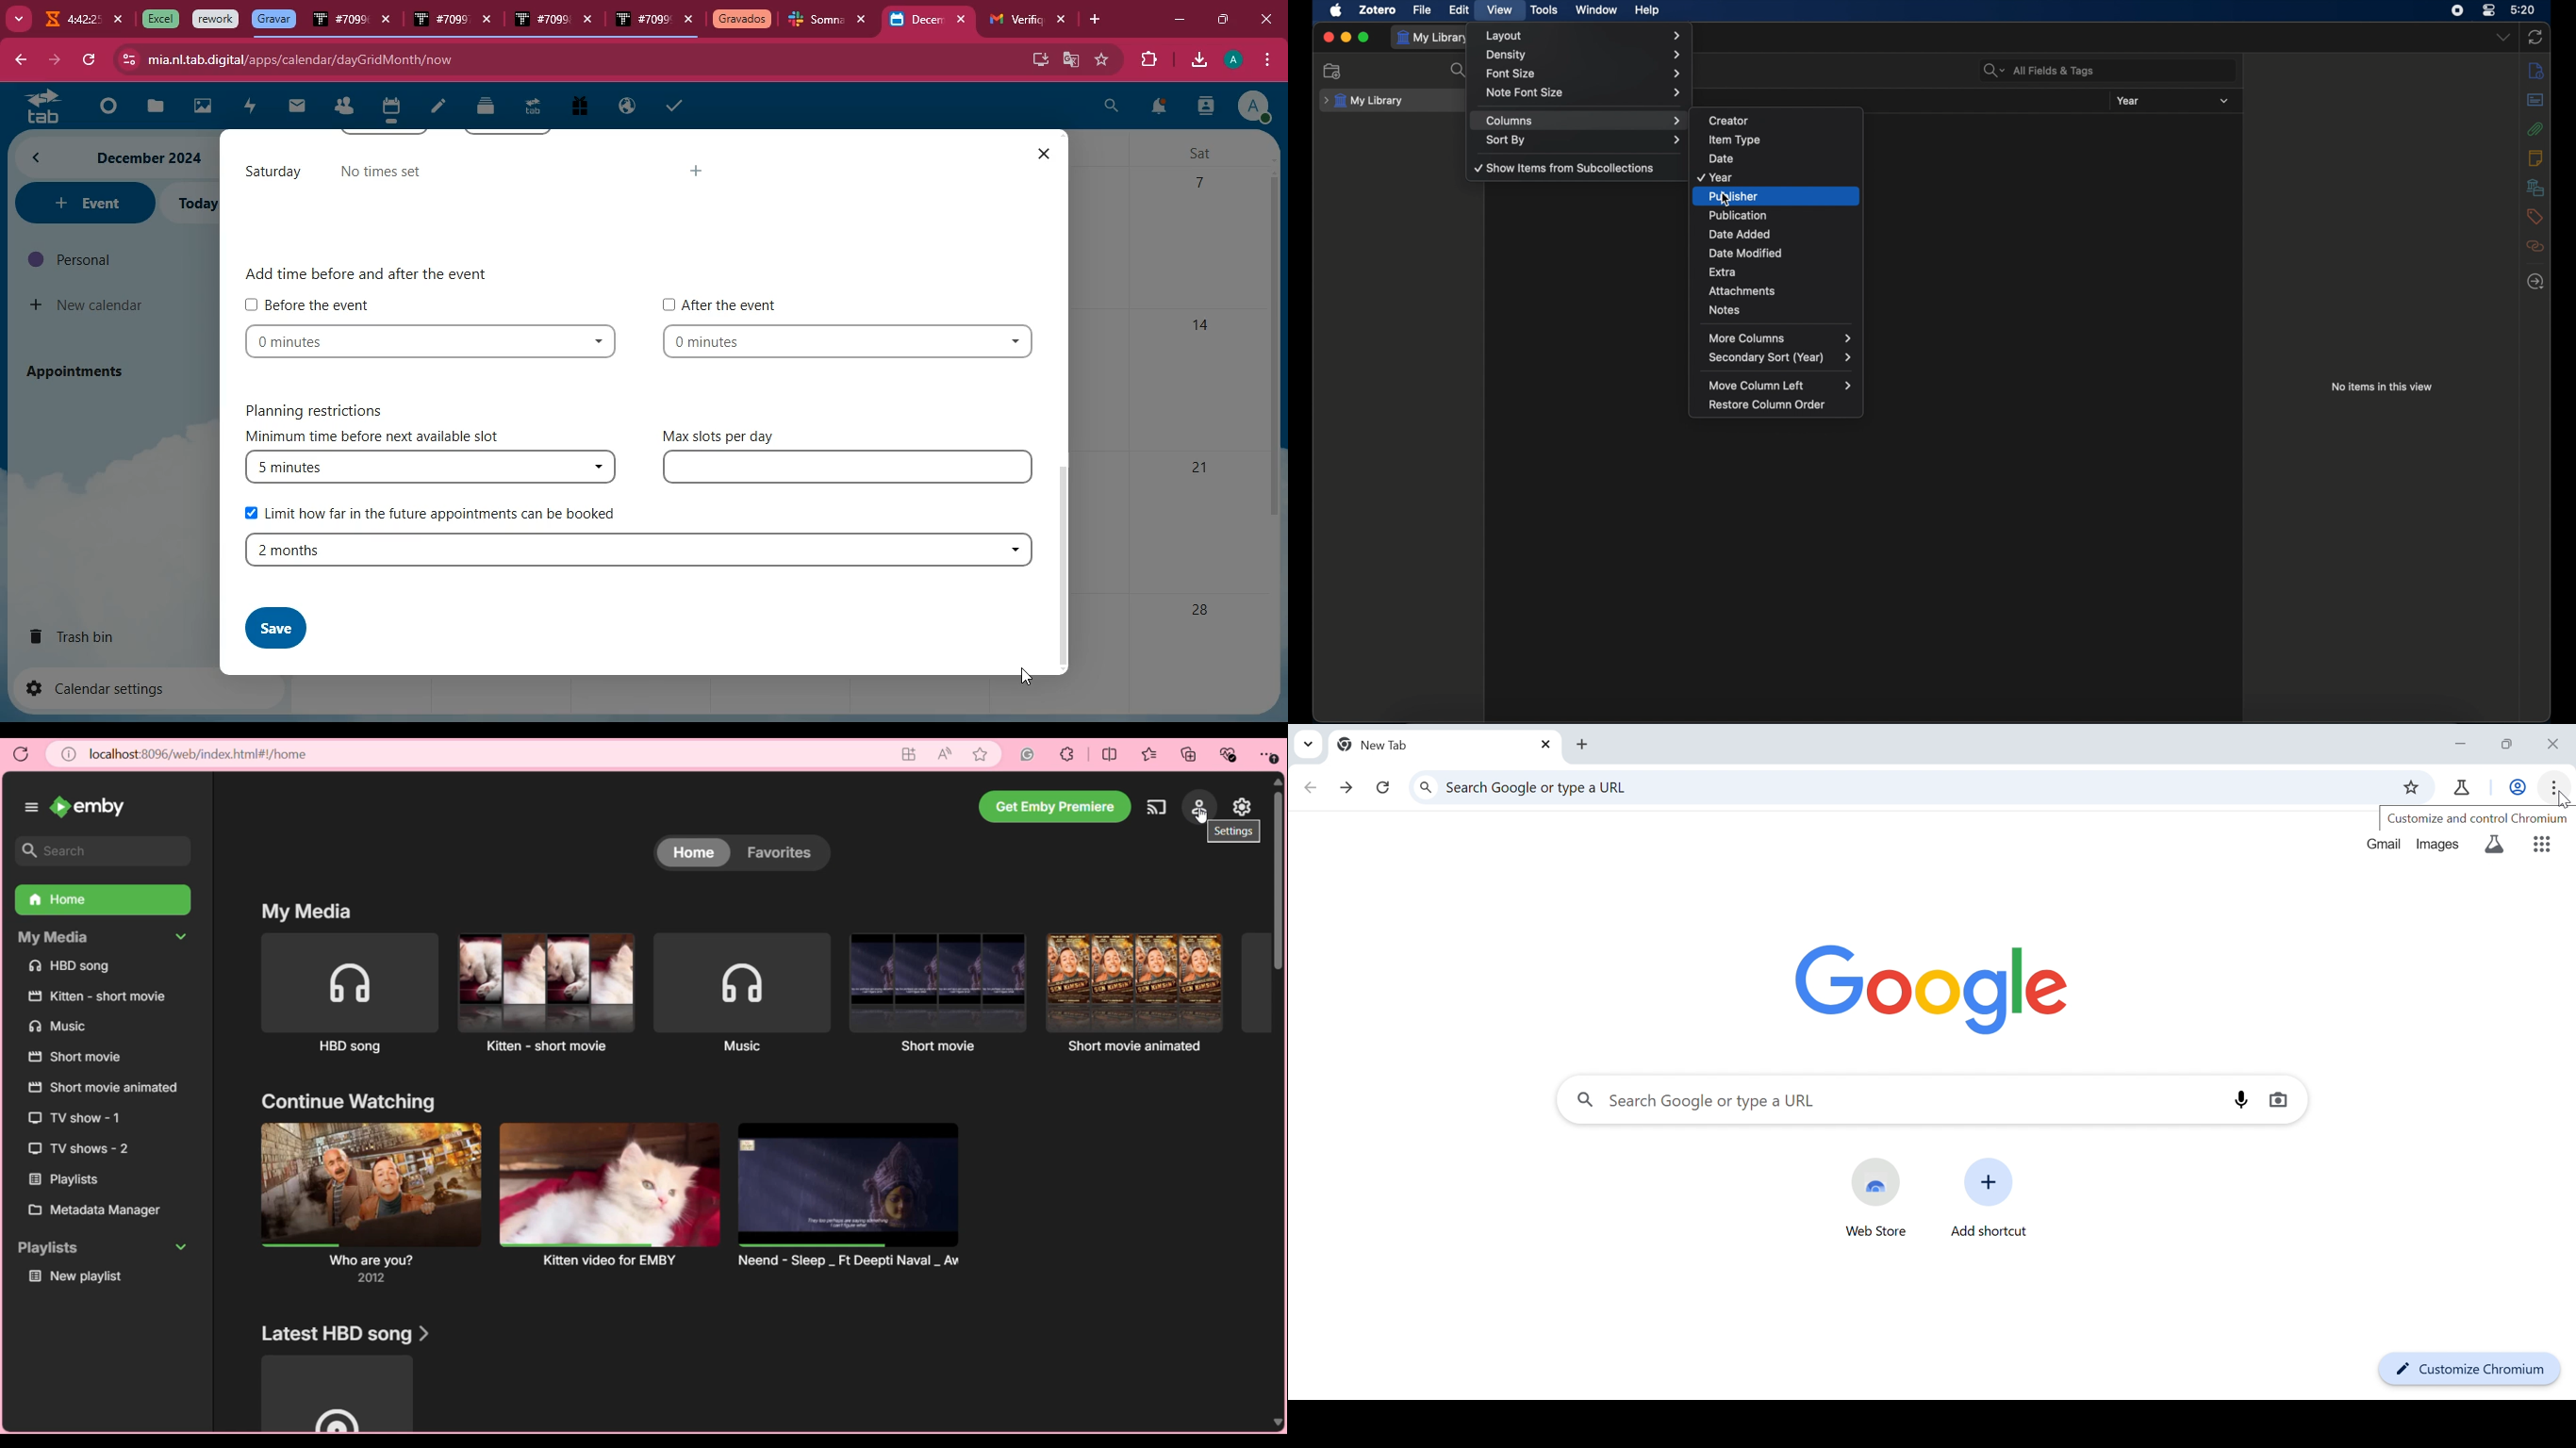 Image resolution: width=2576 pixels, height=1456 pixels. I want to click on maximize, so click(1364, 38).